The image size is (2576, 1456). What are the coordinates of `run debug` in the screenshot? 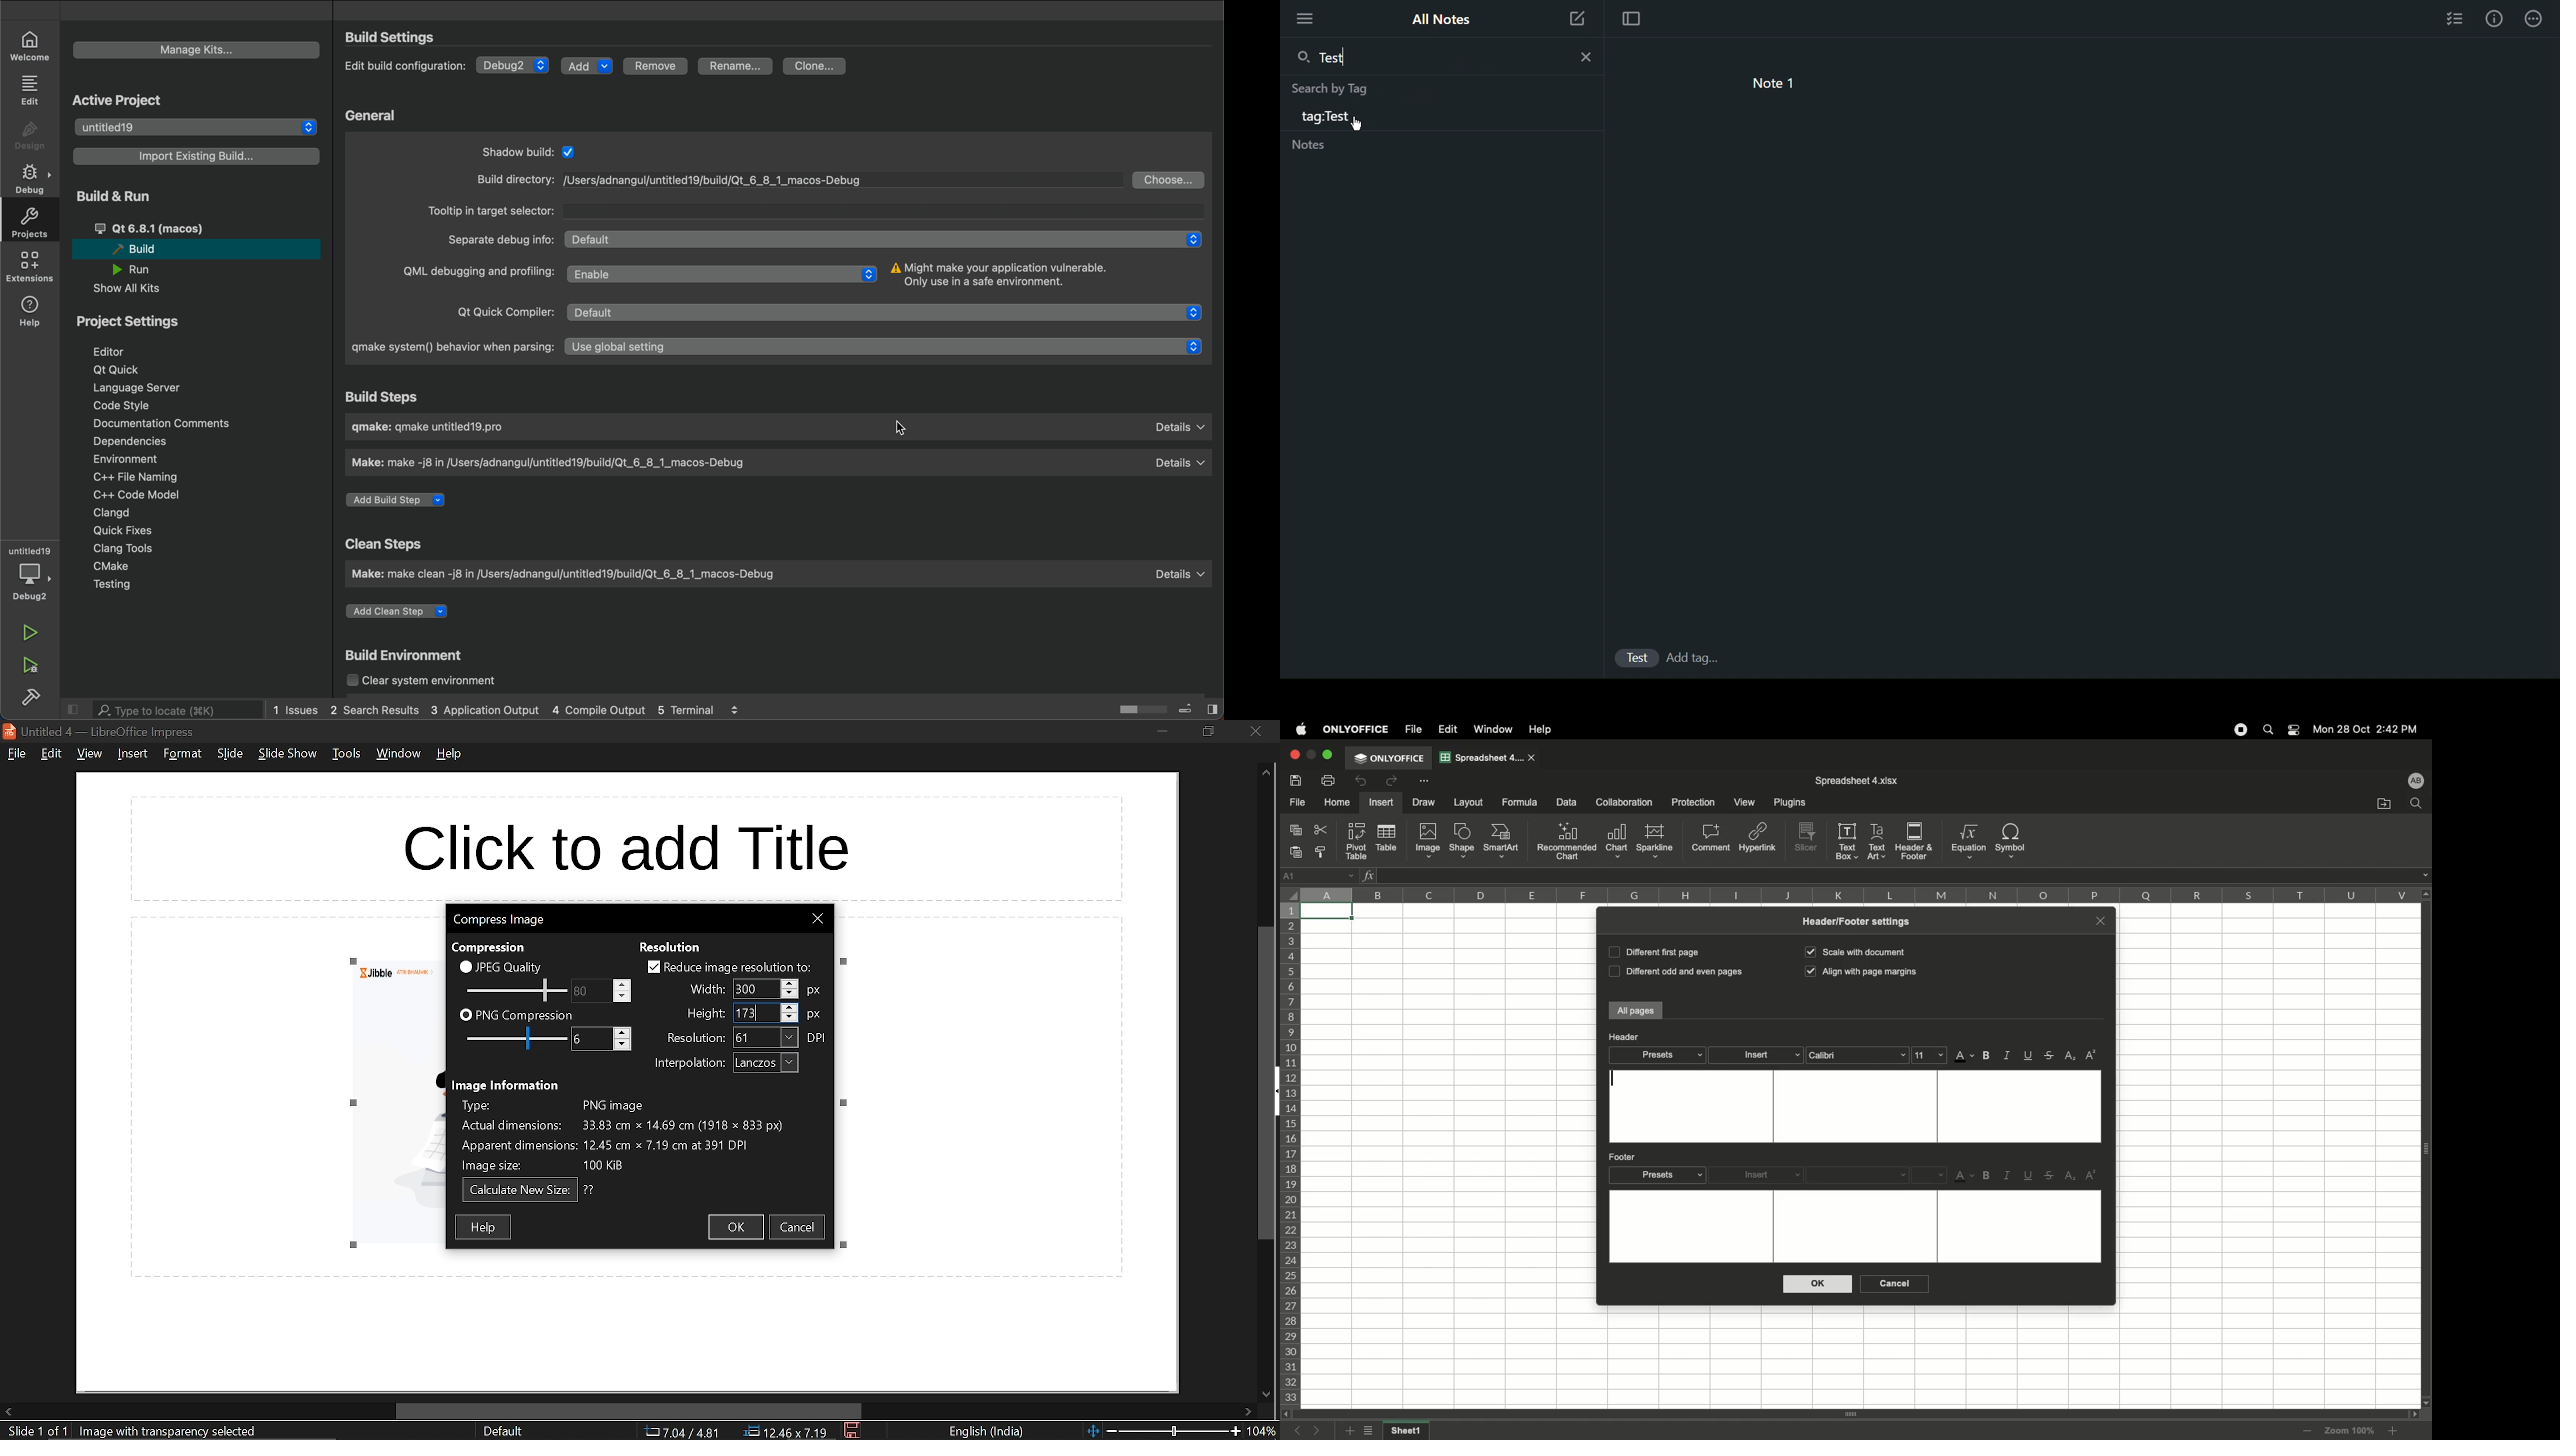 It's located at (31, 663).